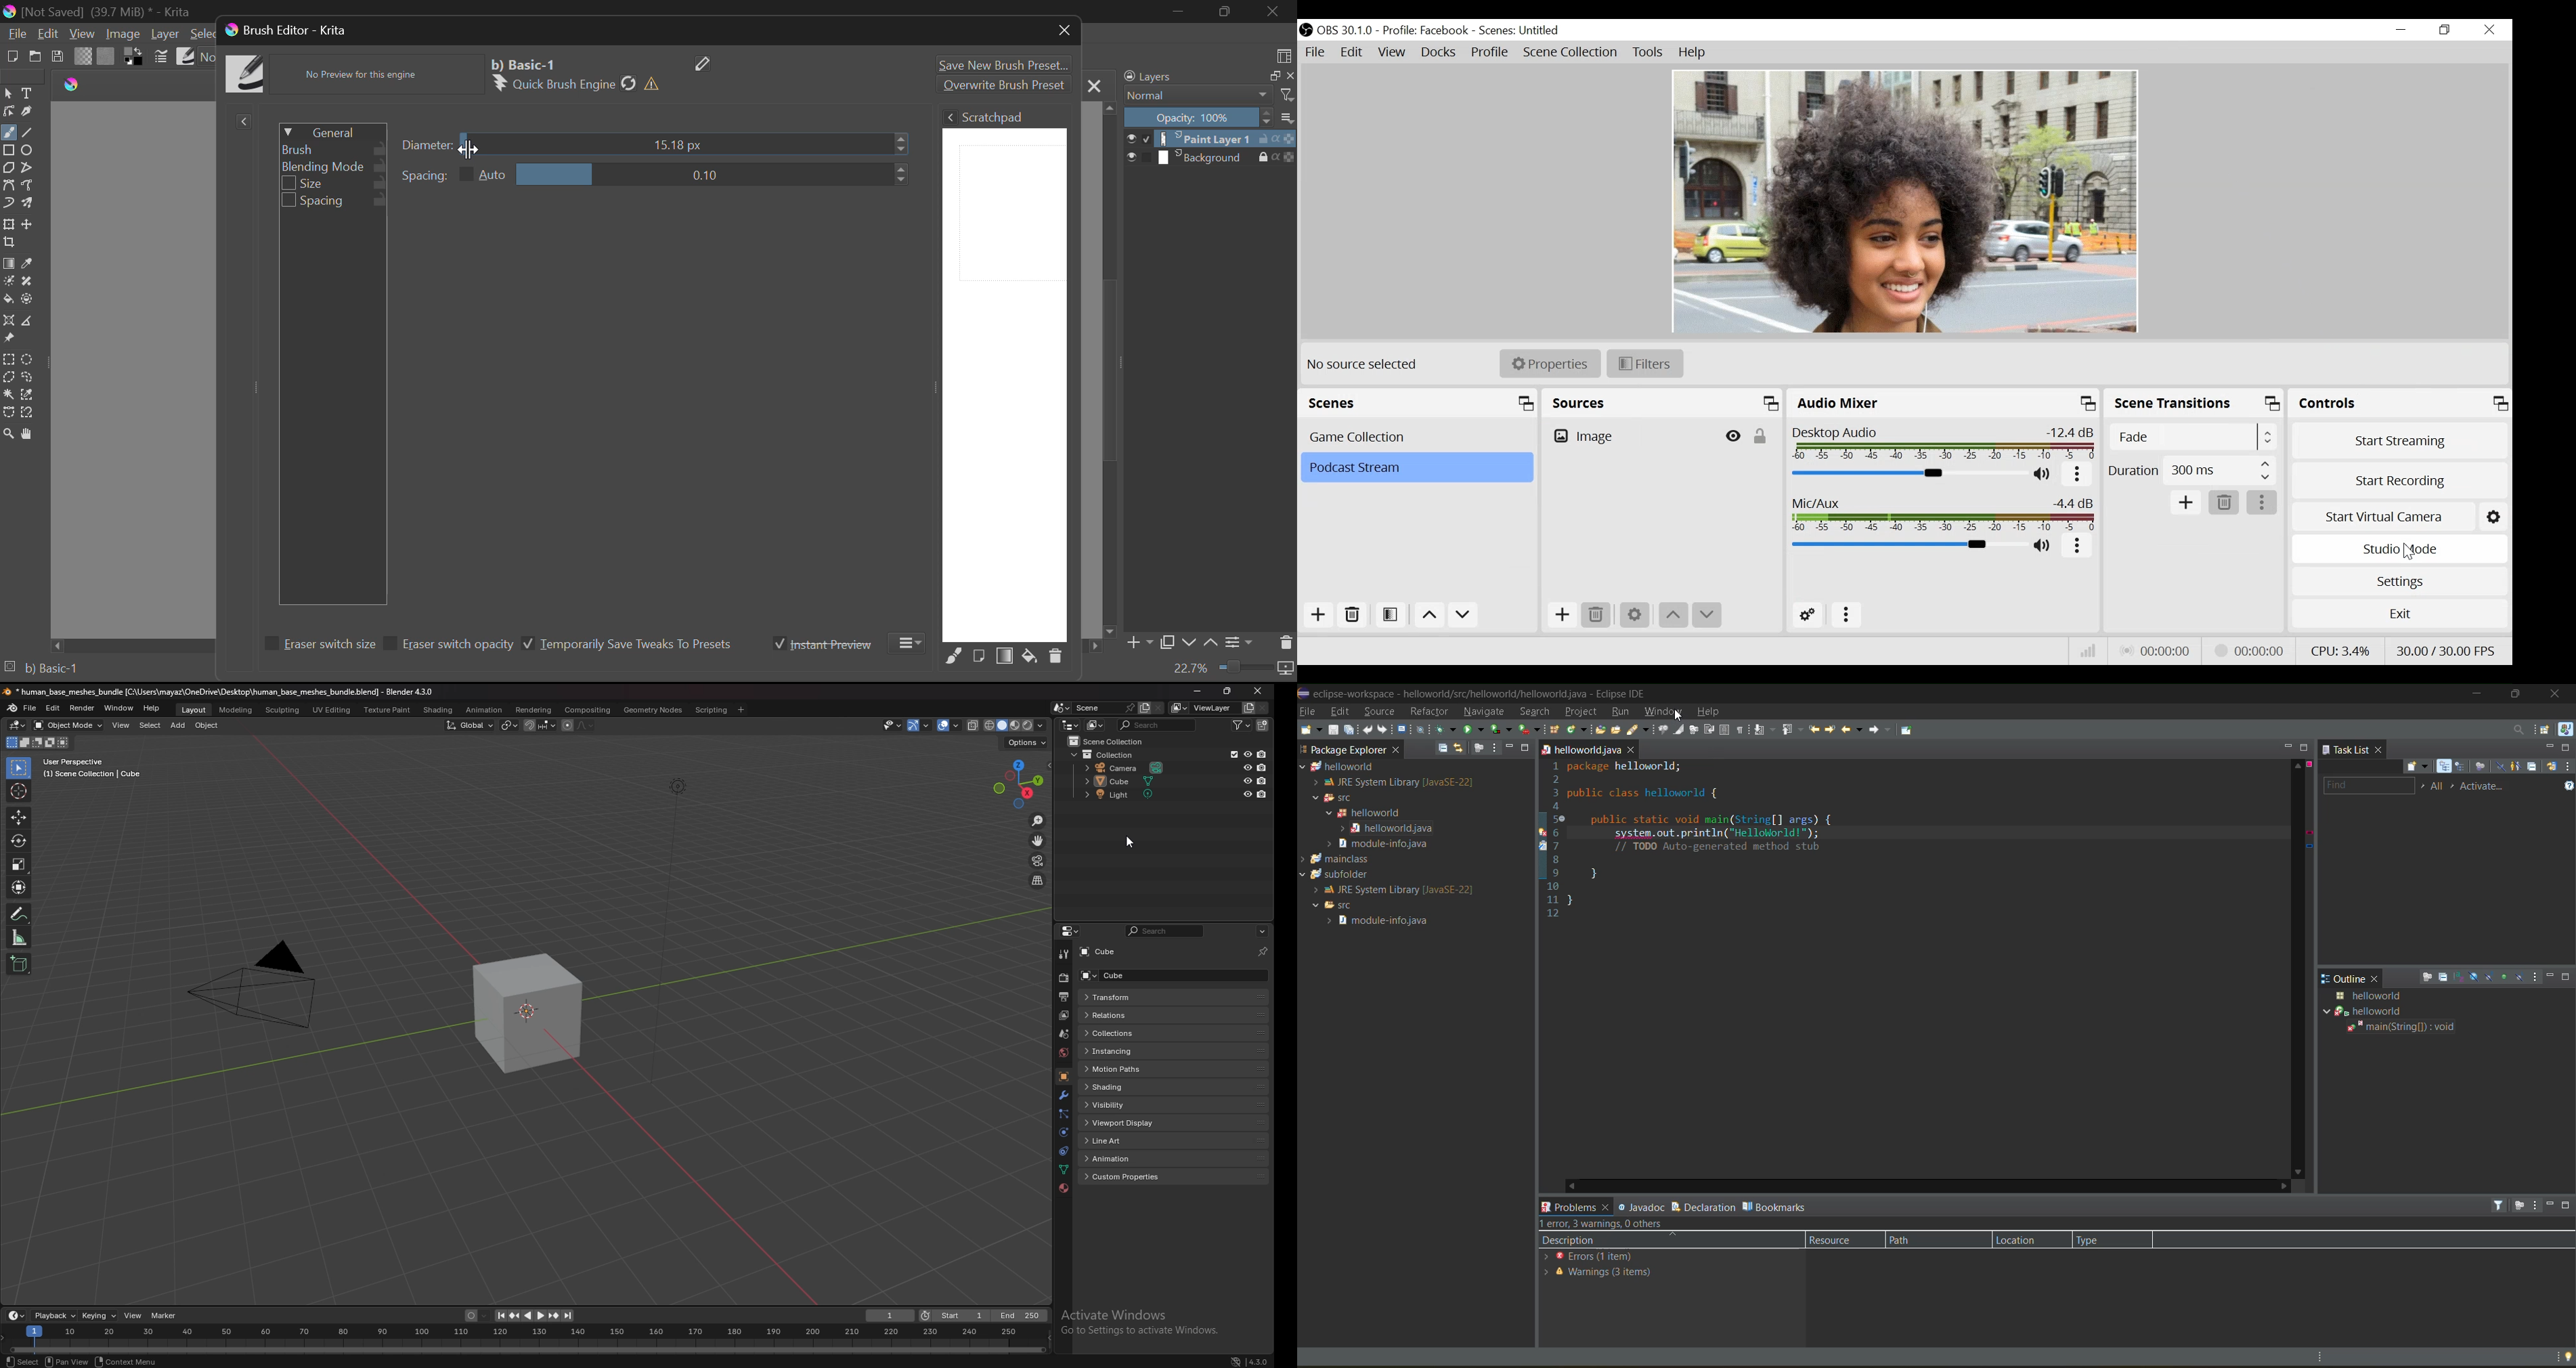 This screenshot has height=1372, width=2576. Describe the element at coordinates (1439, 53) in the screenshot. I see `Docks` at that location.